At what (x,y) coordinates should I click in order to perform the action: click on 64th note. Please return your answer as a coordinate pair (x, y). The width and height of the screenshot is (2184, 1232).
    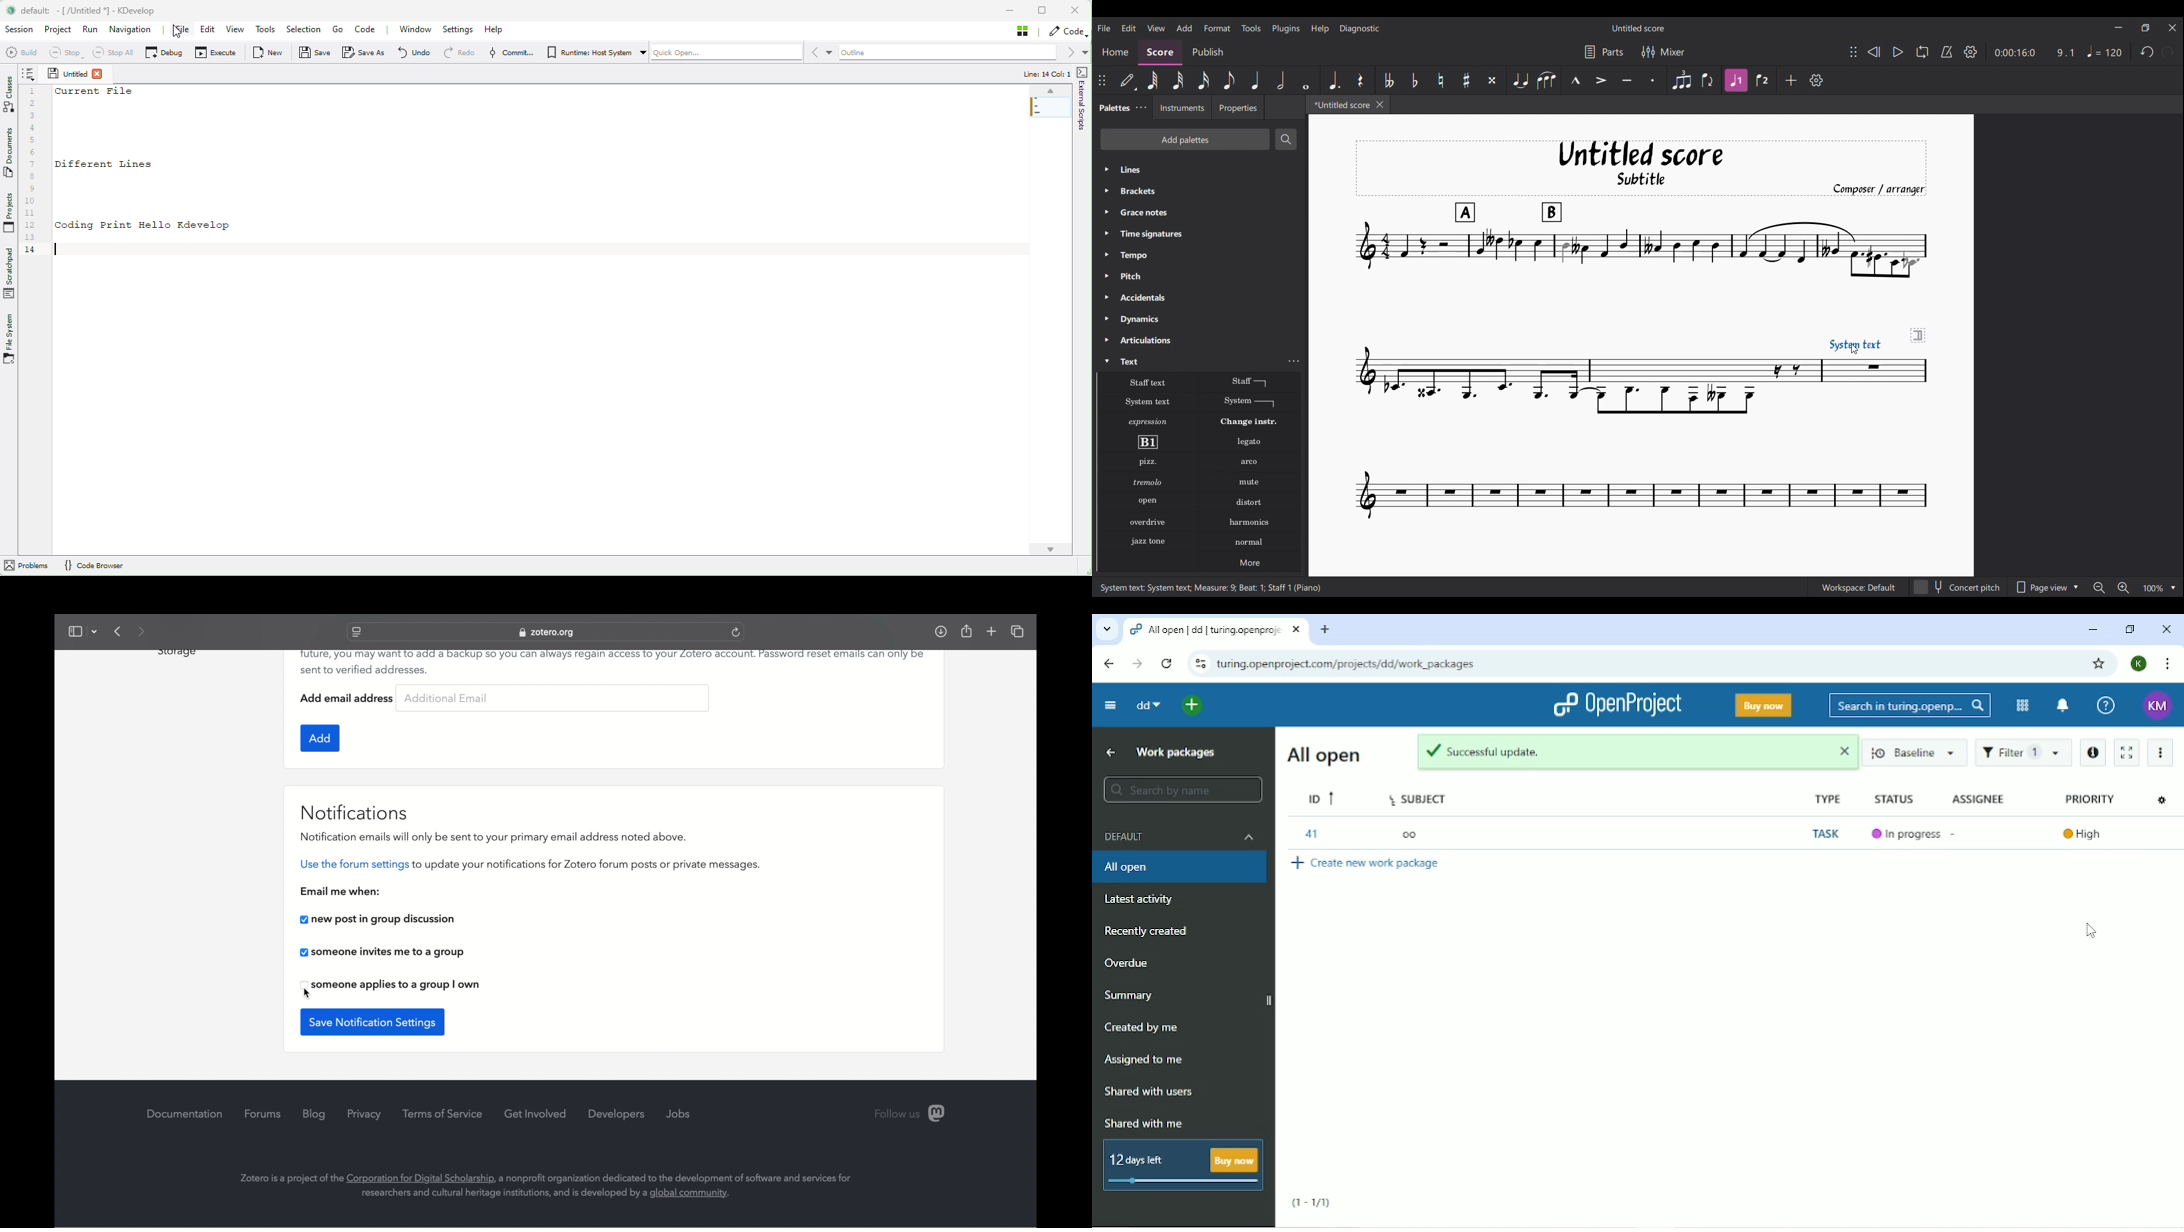
    Looking at the image, I should click on (1153, 80).